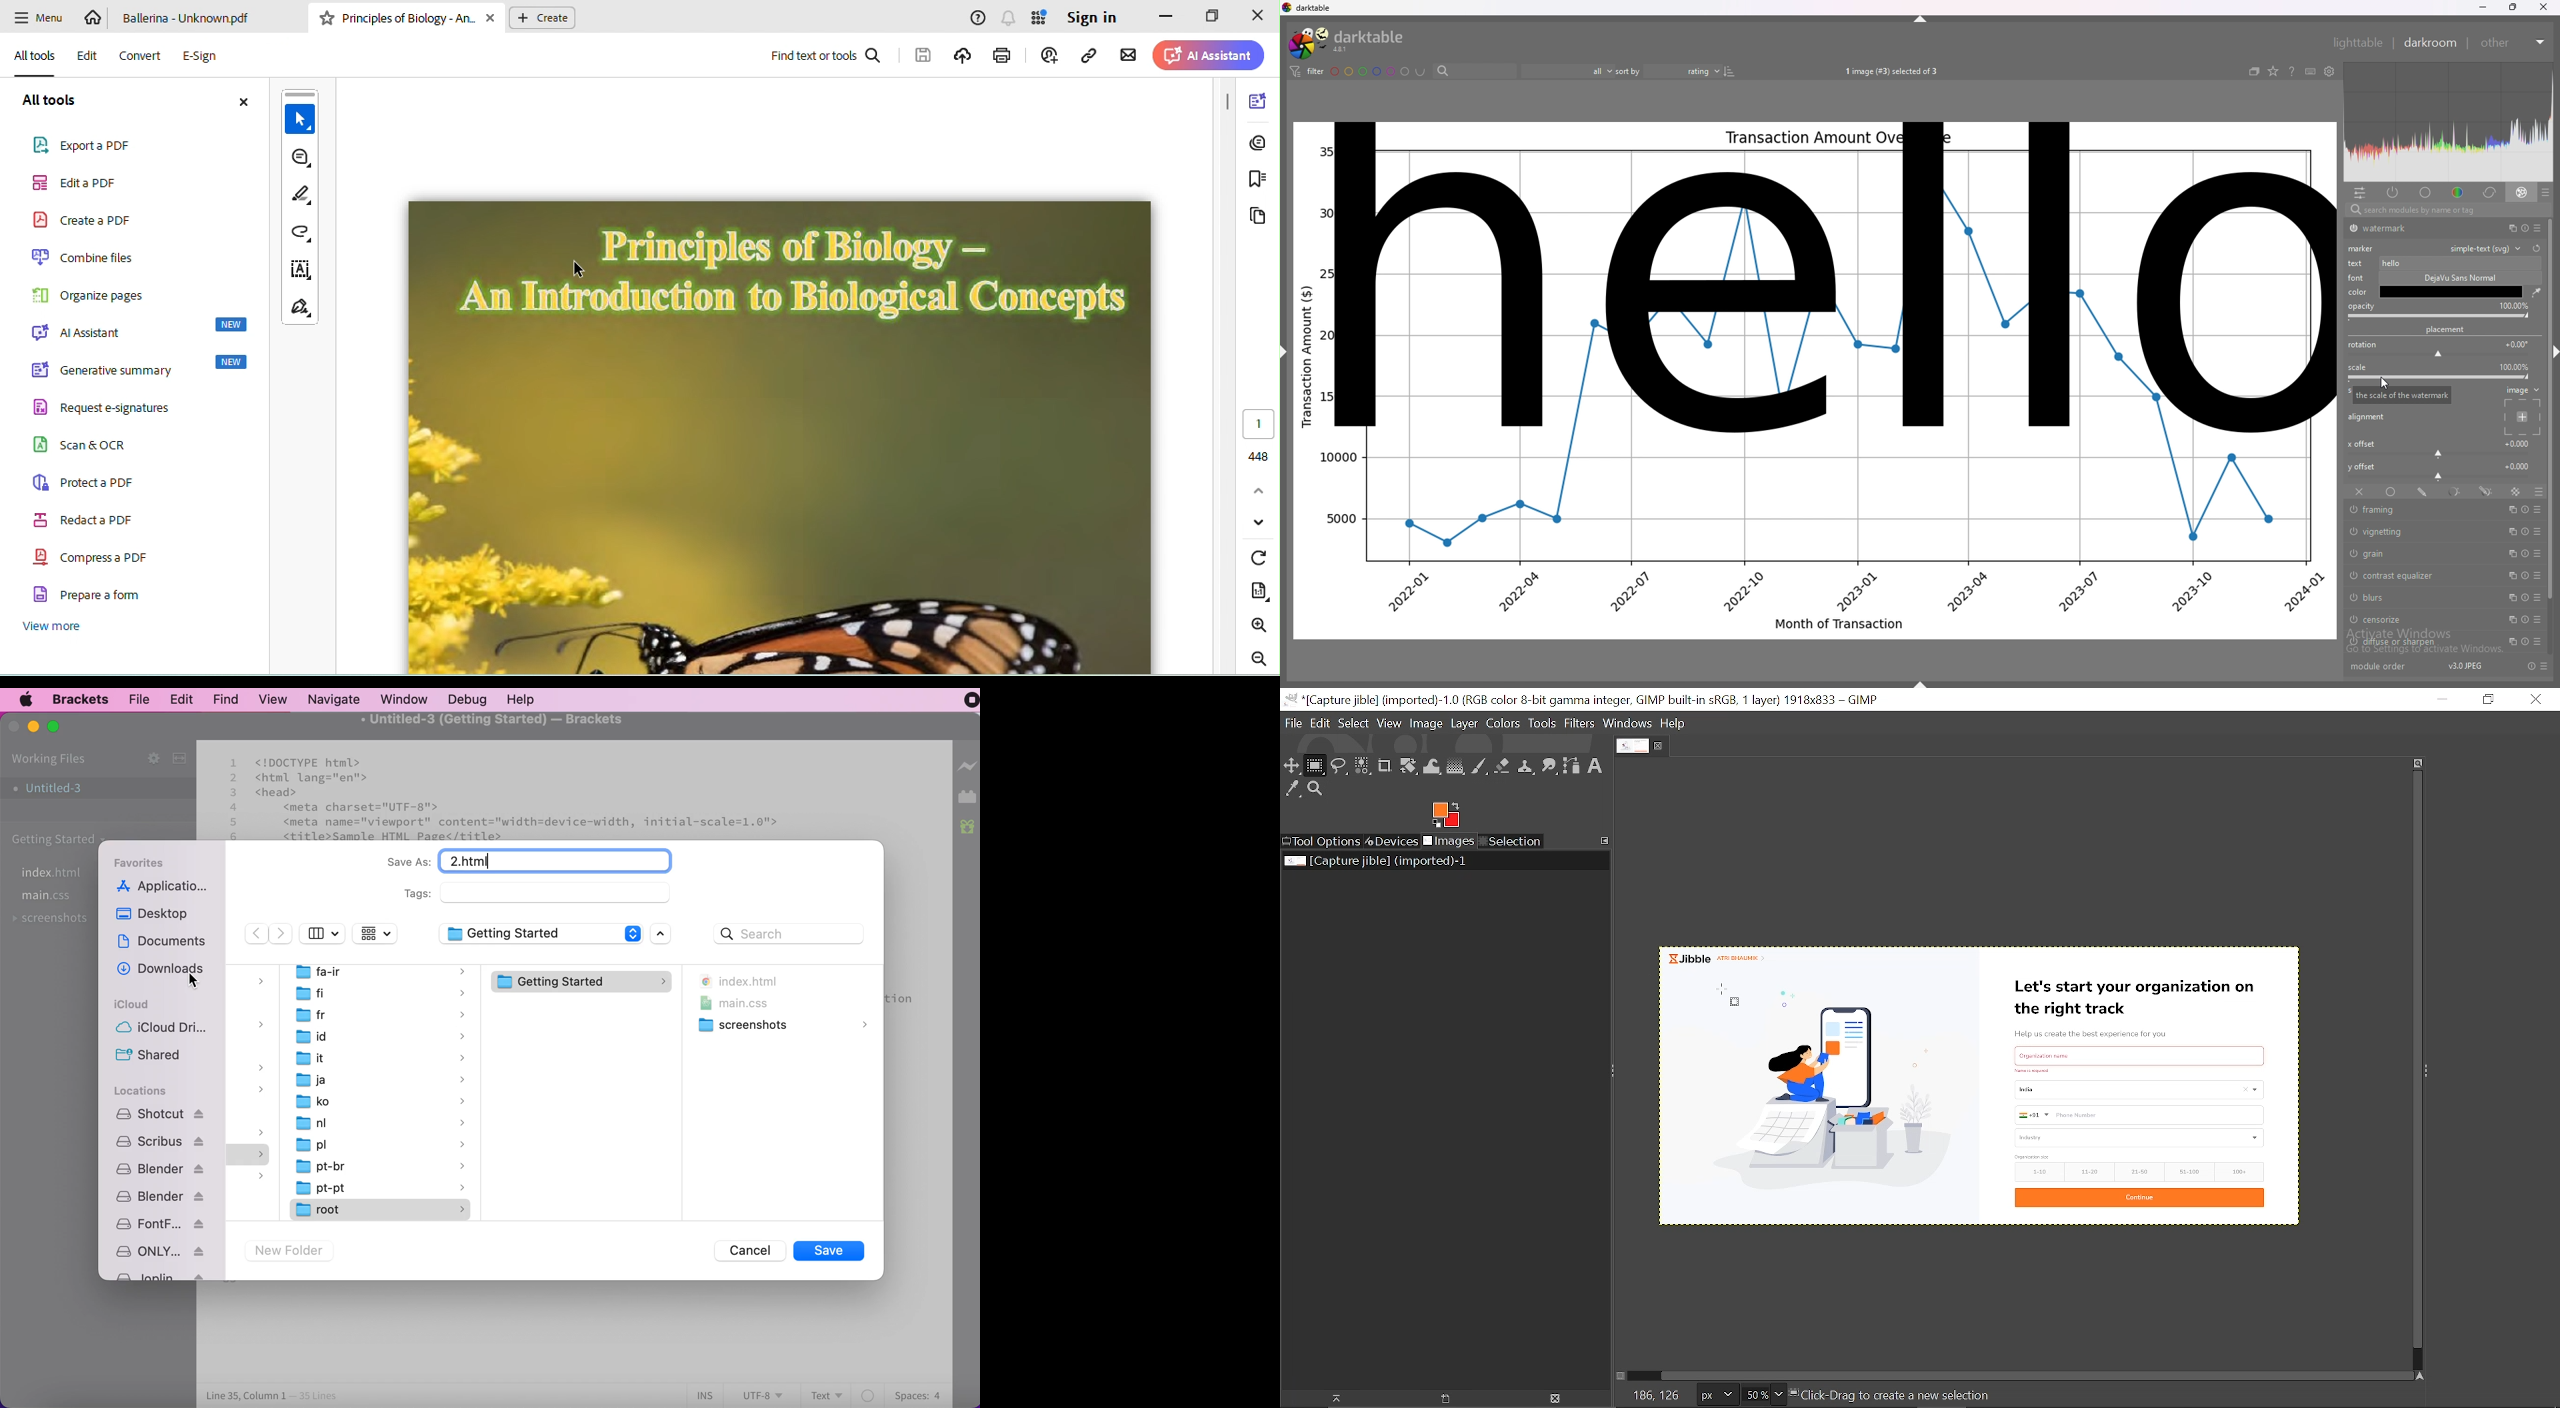  What do you see at coordinates (1320, 722) in the screenshot?
I see `Edit` at bounding box center [1320, 722].